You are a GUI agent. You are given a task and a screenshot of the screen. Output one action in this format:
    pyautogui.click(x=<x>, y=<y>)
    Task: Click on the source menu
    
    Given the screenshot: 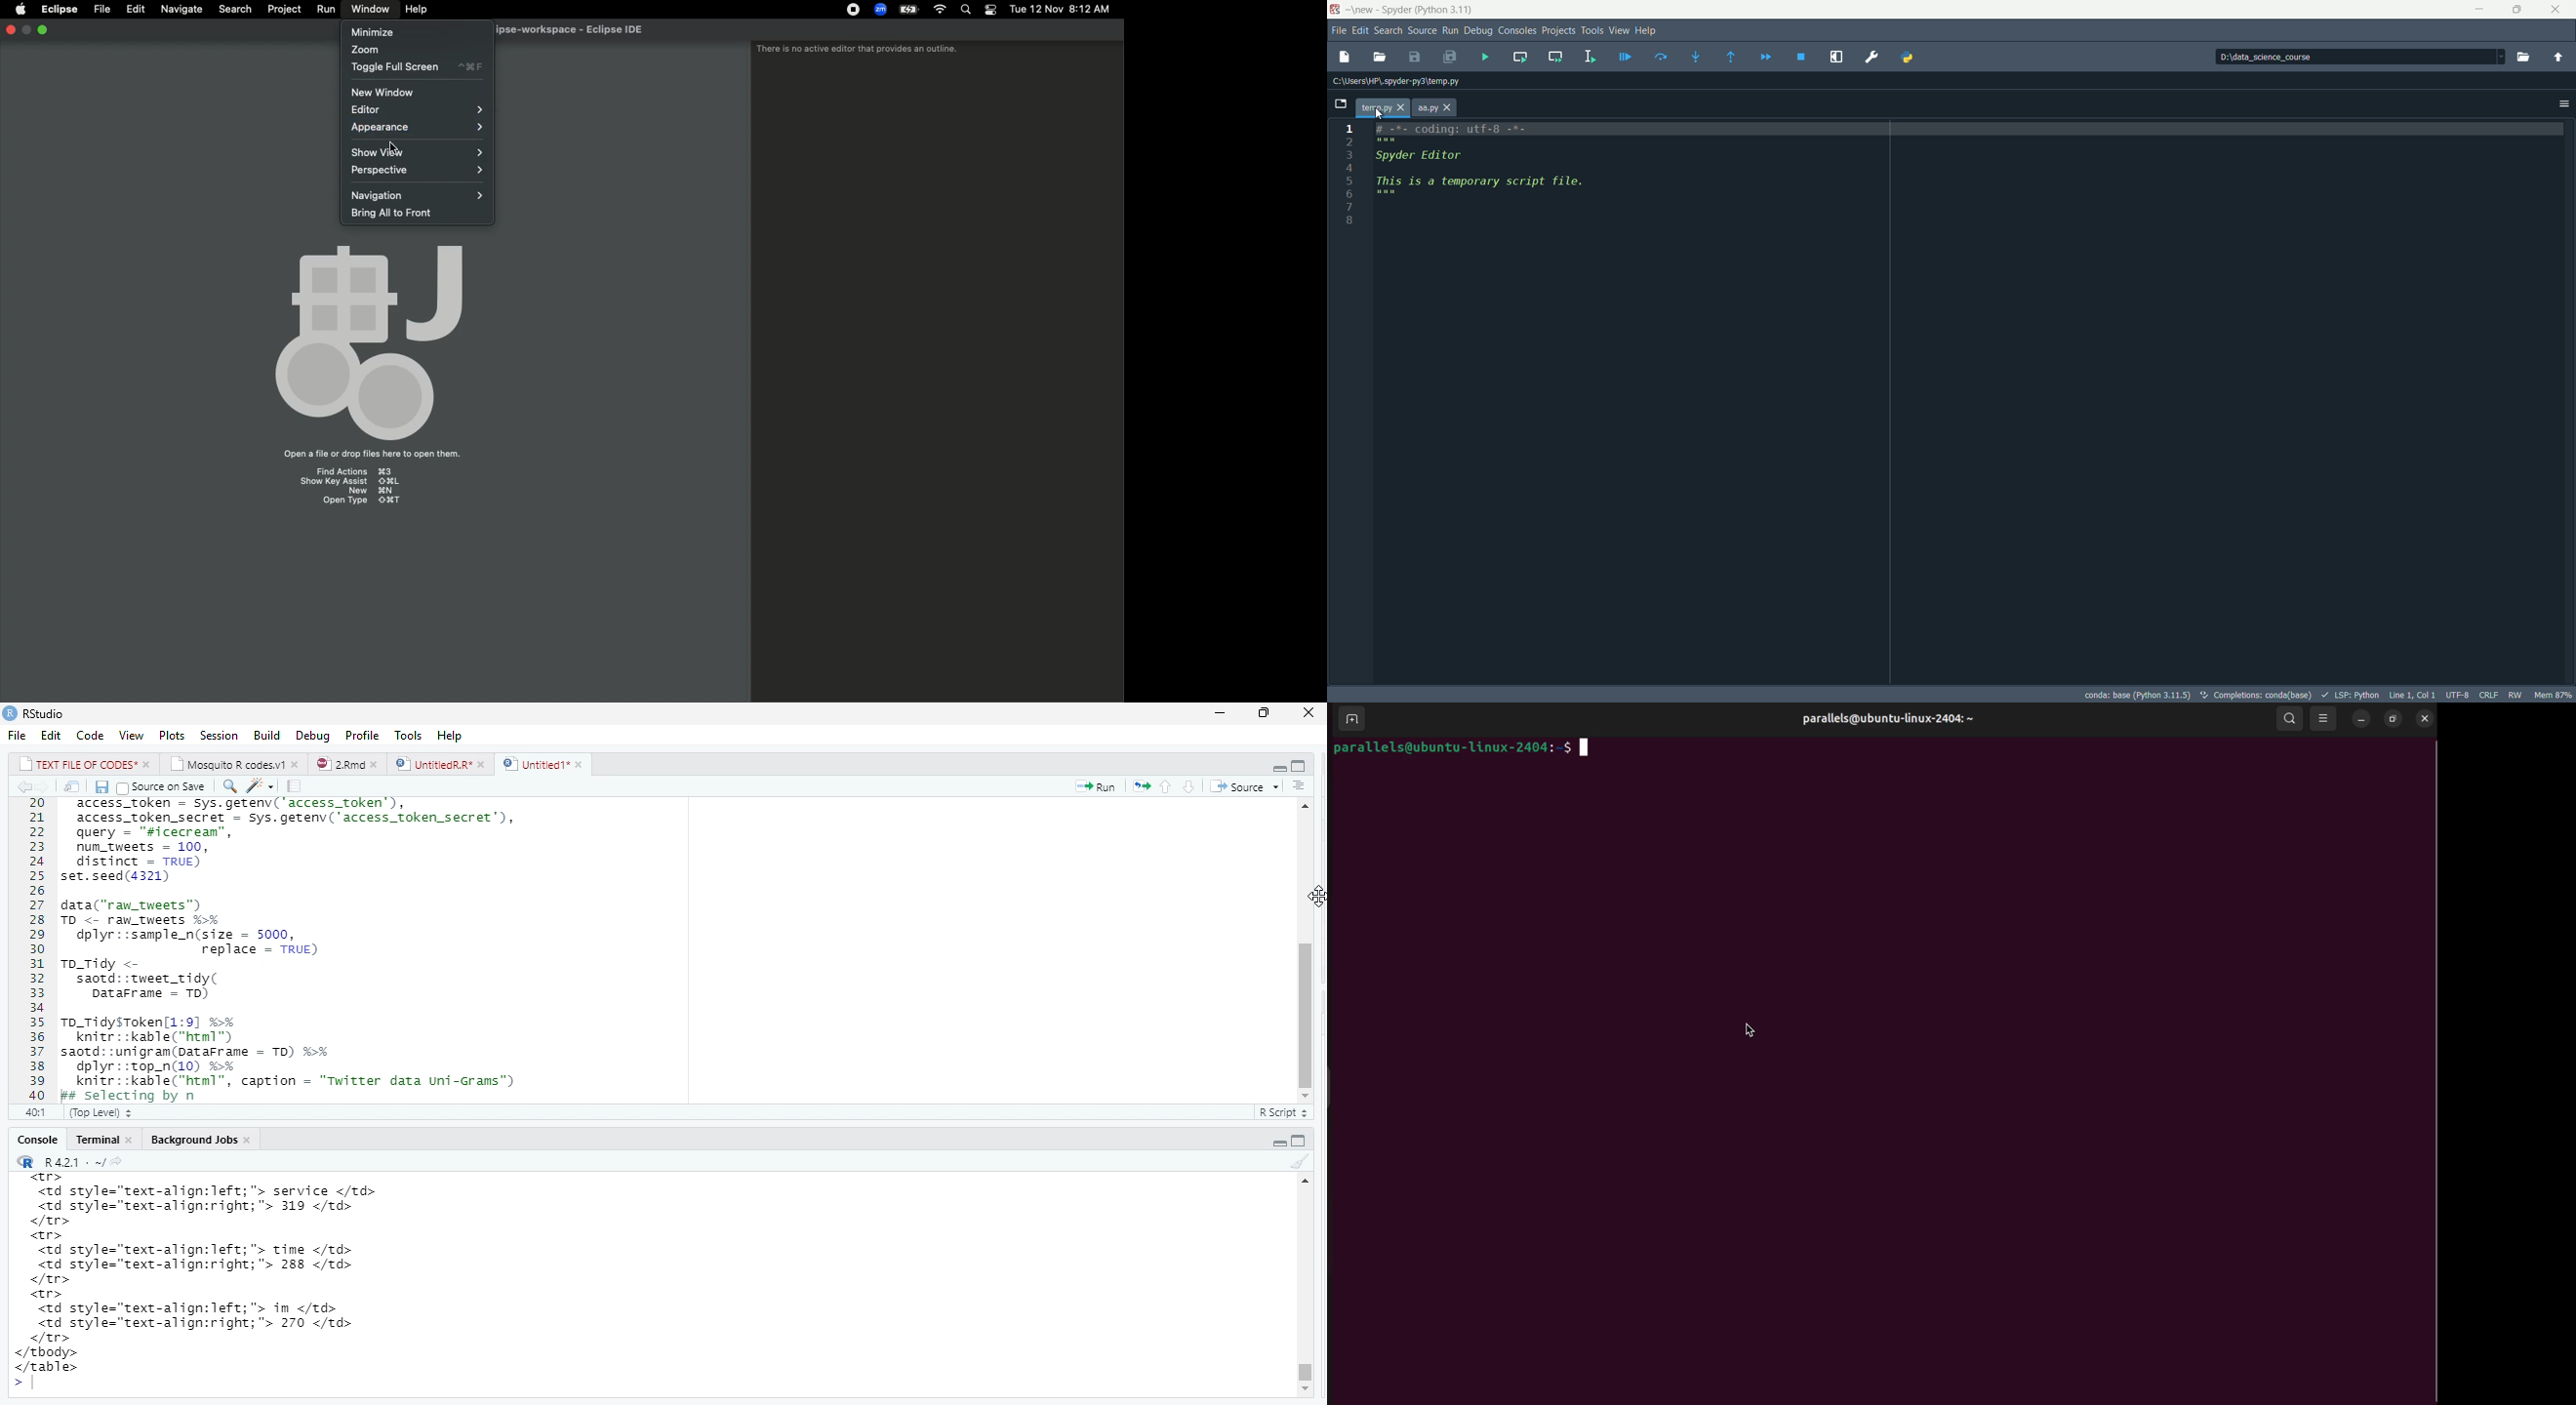 What is the action you would take?
    pyautogui.click(x=1423, y=31)
    